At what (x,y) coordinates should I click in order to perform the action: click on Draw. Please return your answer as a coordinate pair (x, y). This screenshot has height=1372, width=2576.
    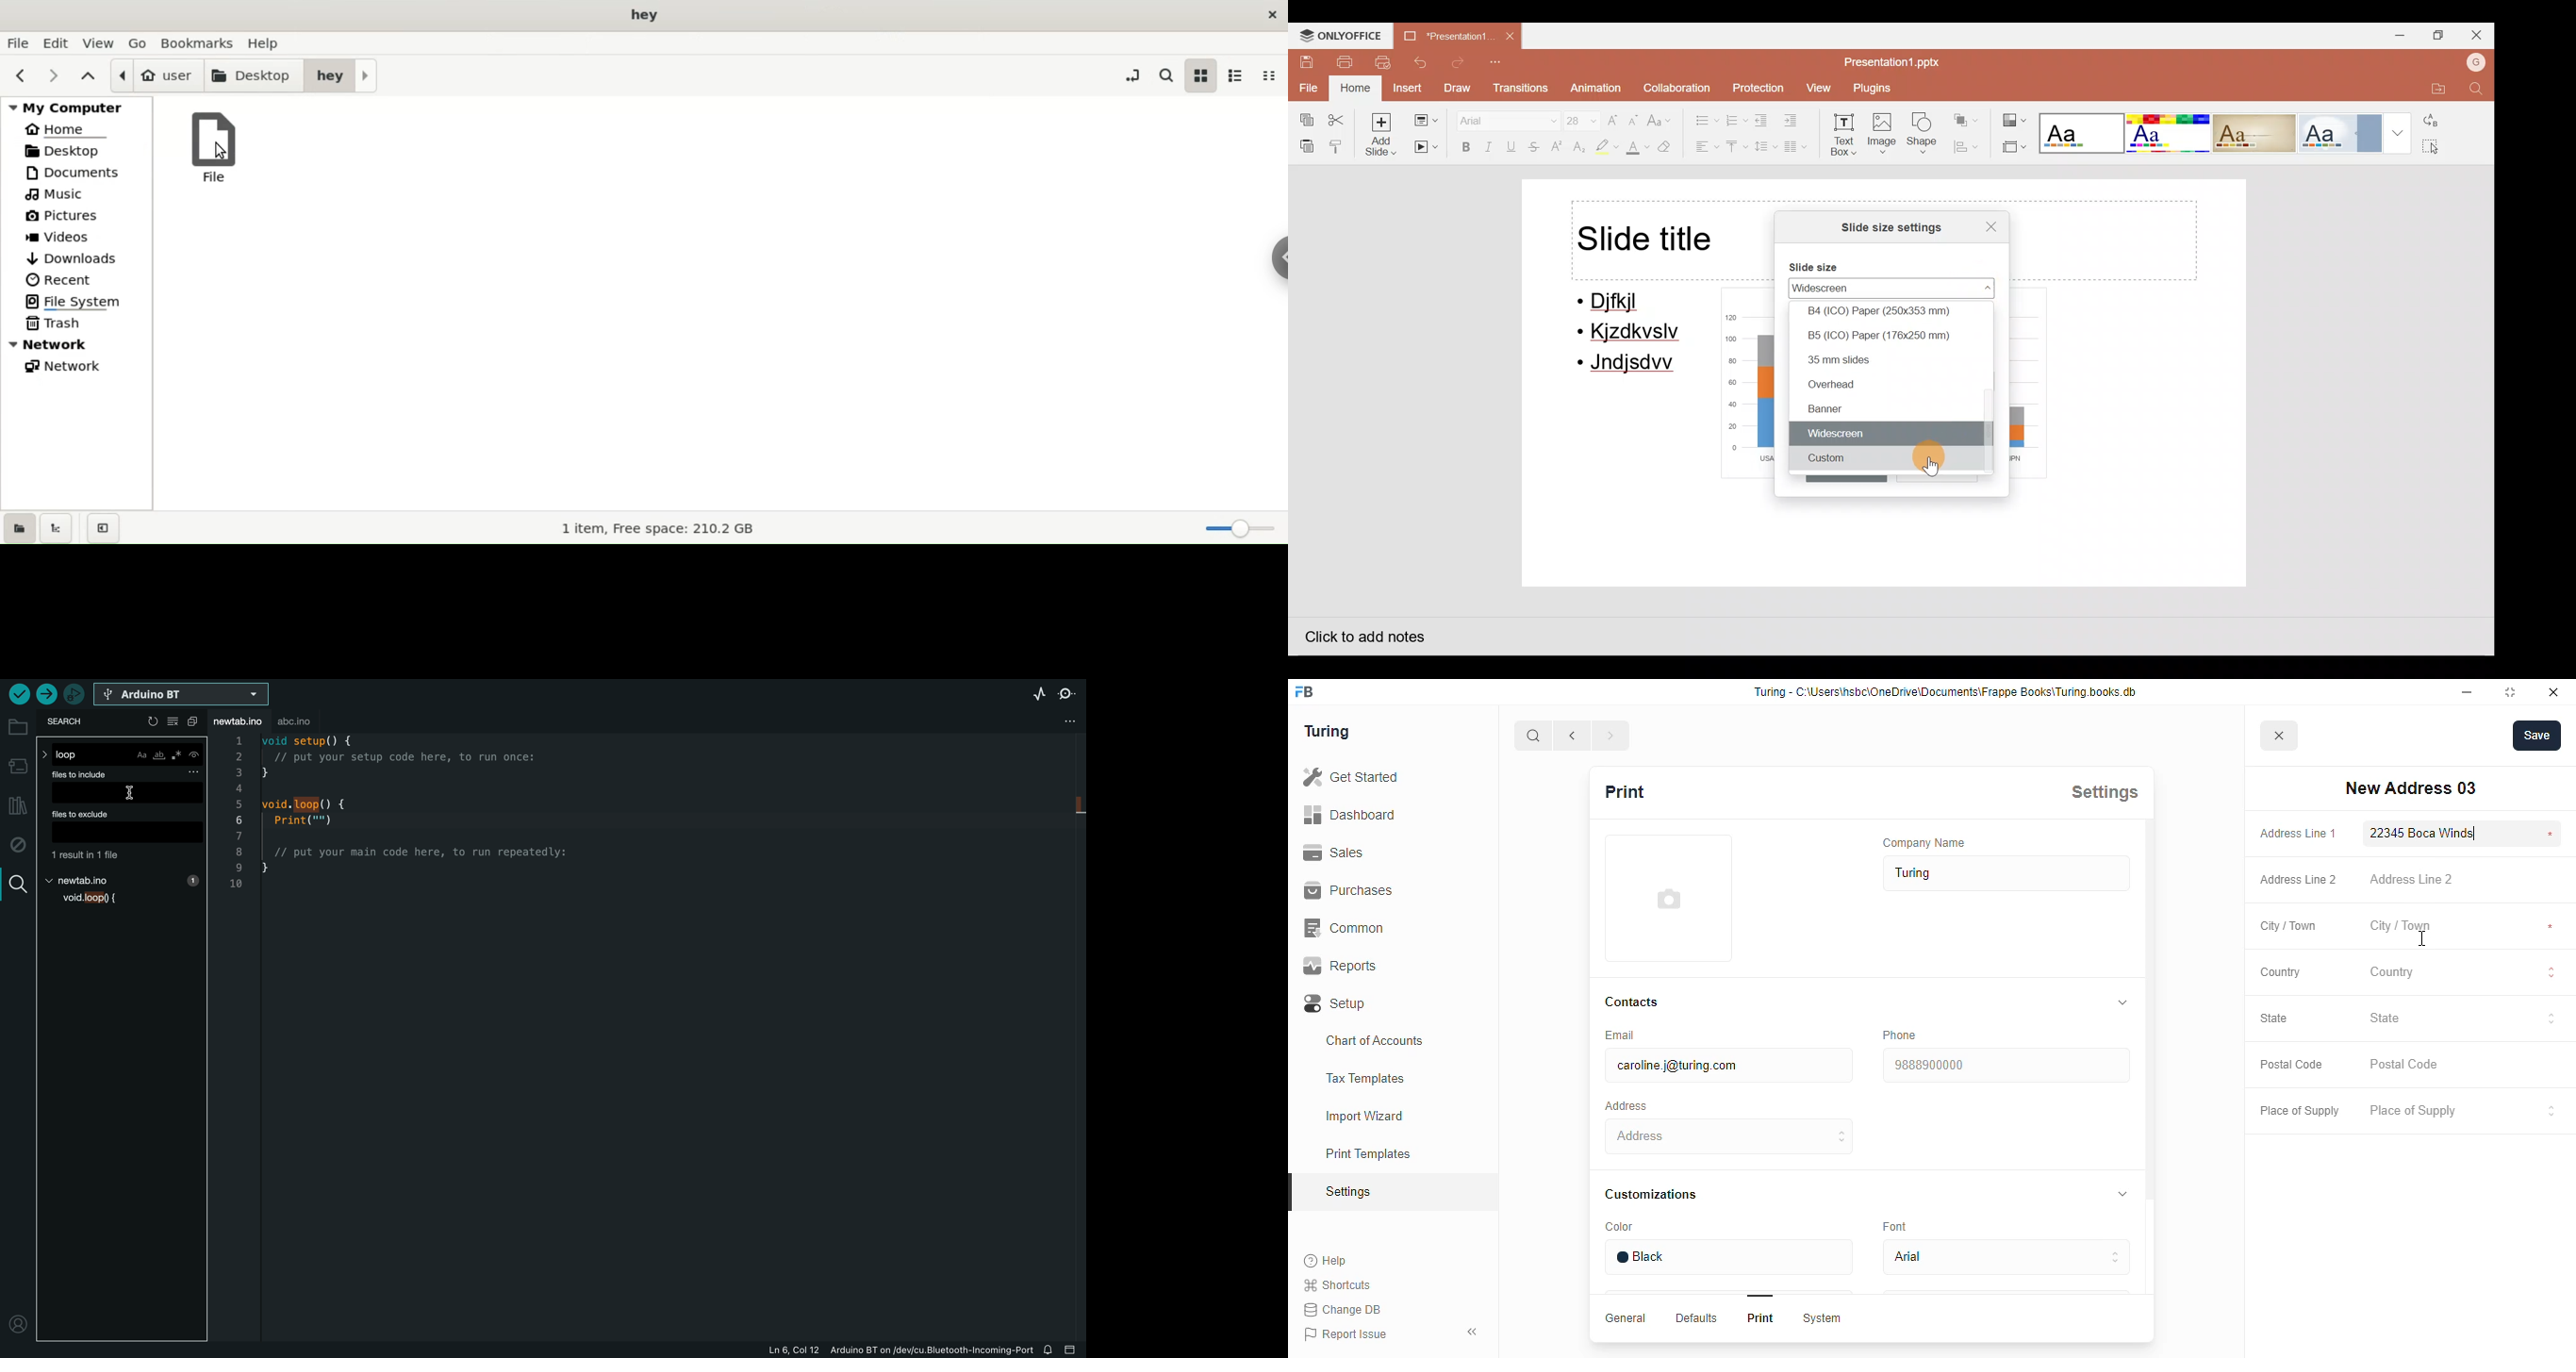
    Looking at the image, I should click on (1459, 88).